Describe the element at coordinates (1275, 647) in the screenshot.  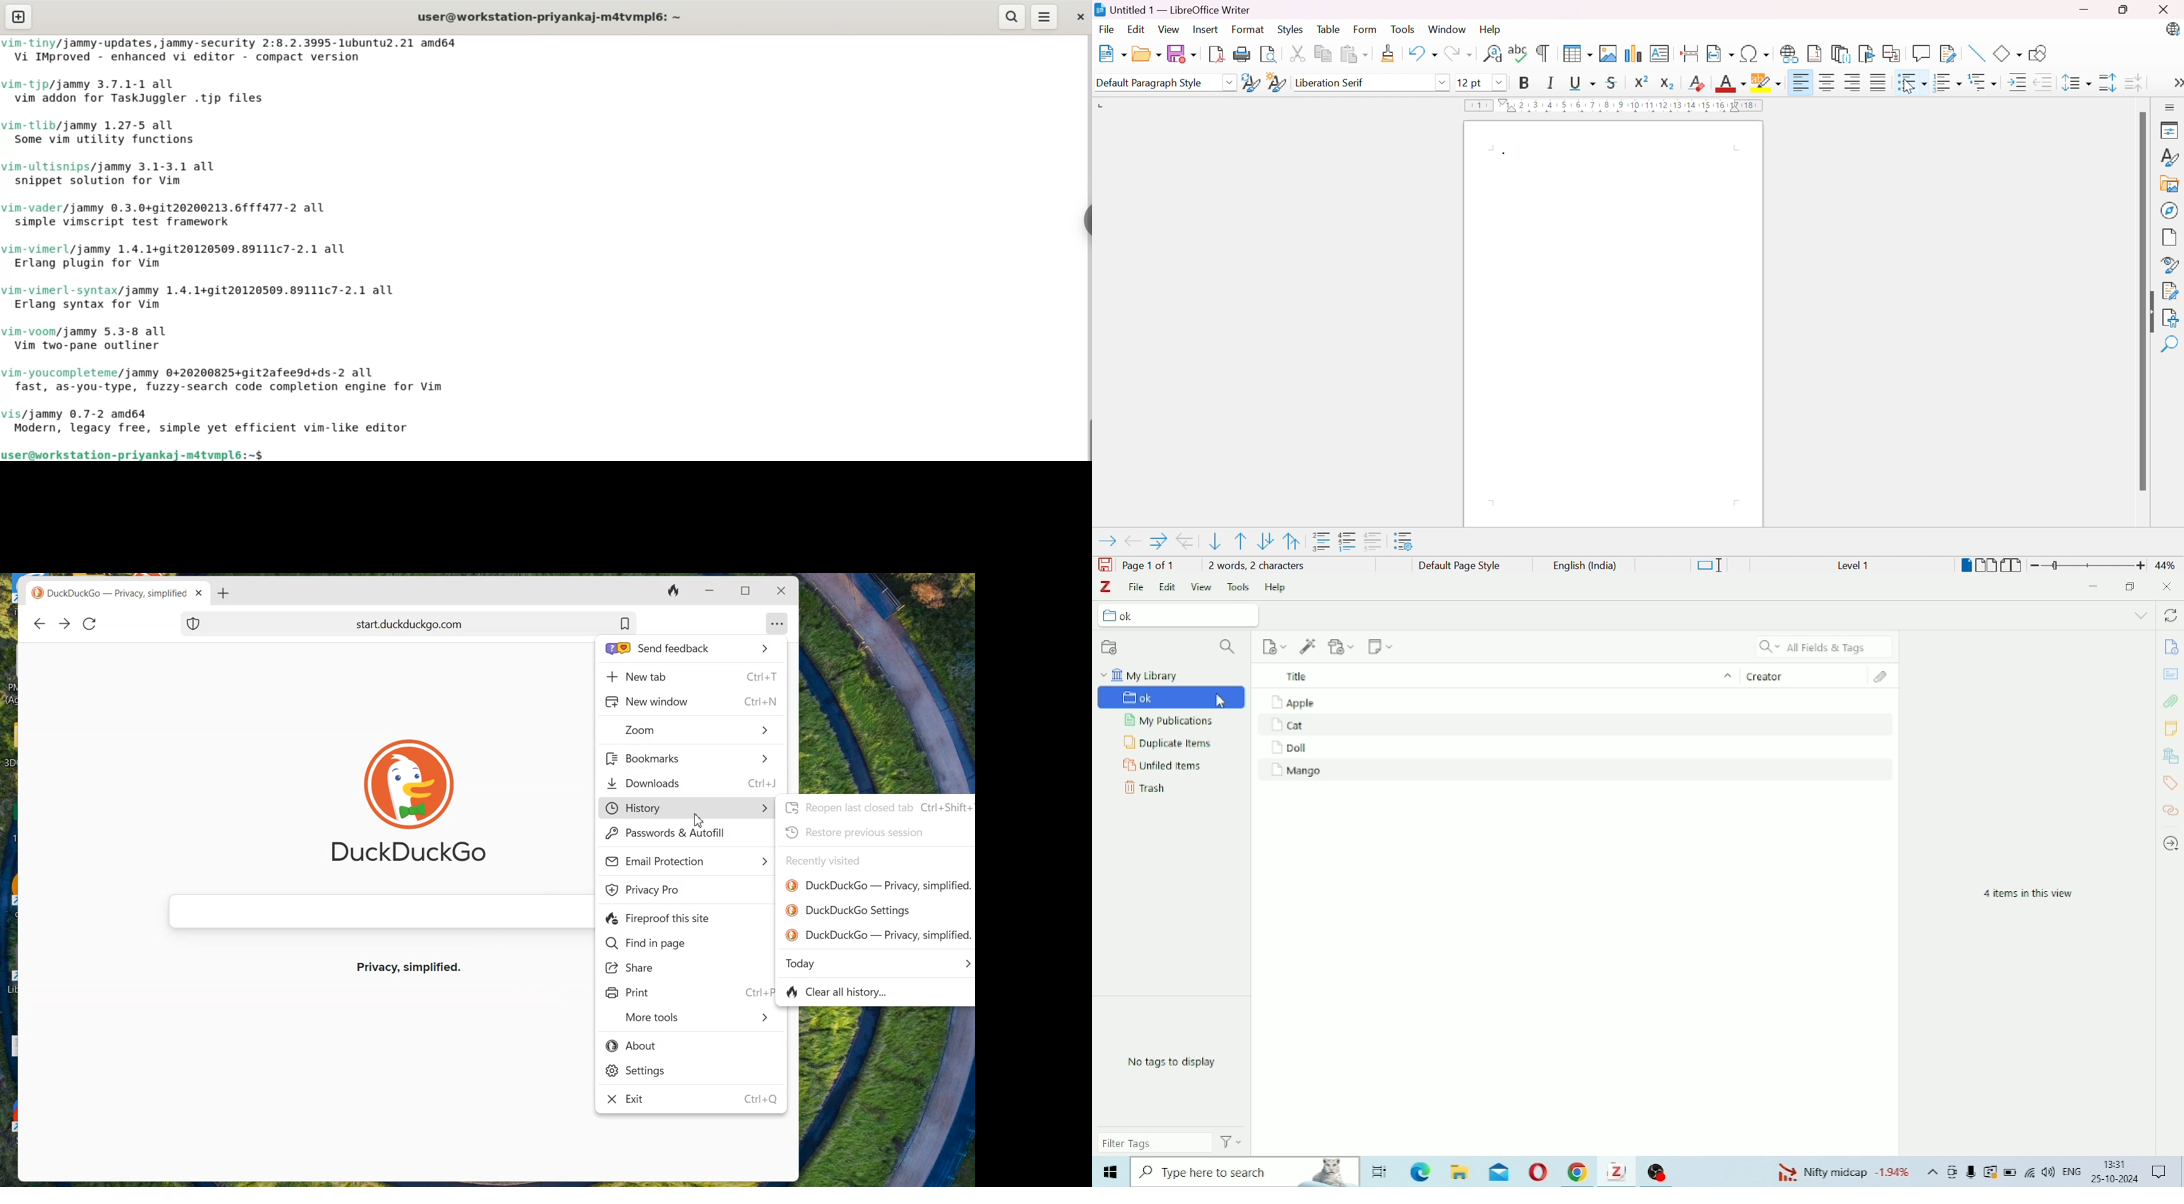
I see `New Item` at that location.